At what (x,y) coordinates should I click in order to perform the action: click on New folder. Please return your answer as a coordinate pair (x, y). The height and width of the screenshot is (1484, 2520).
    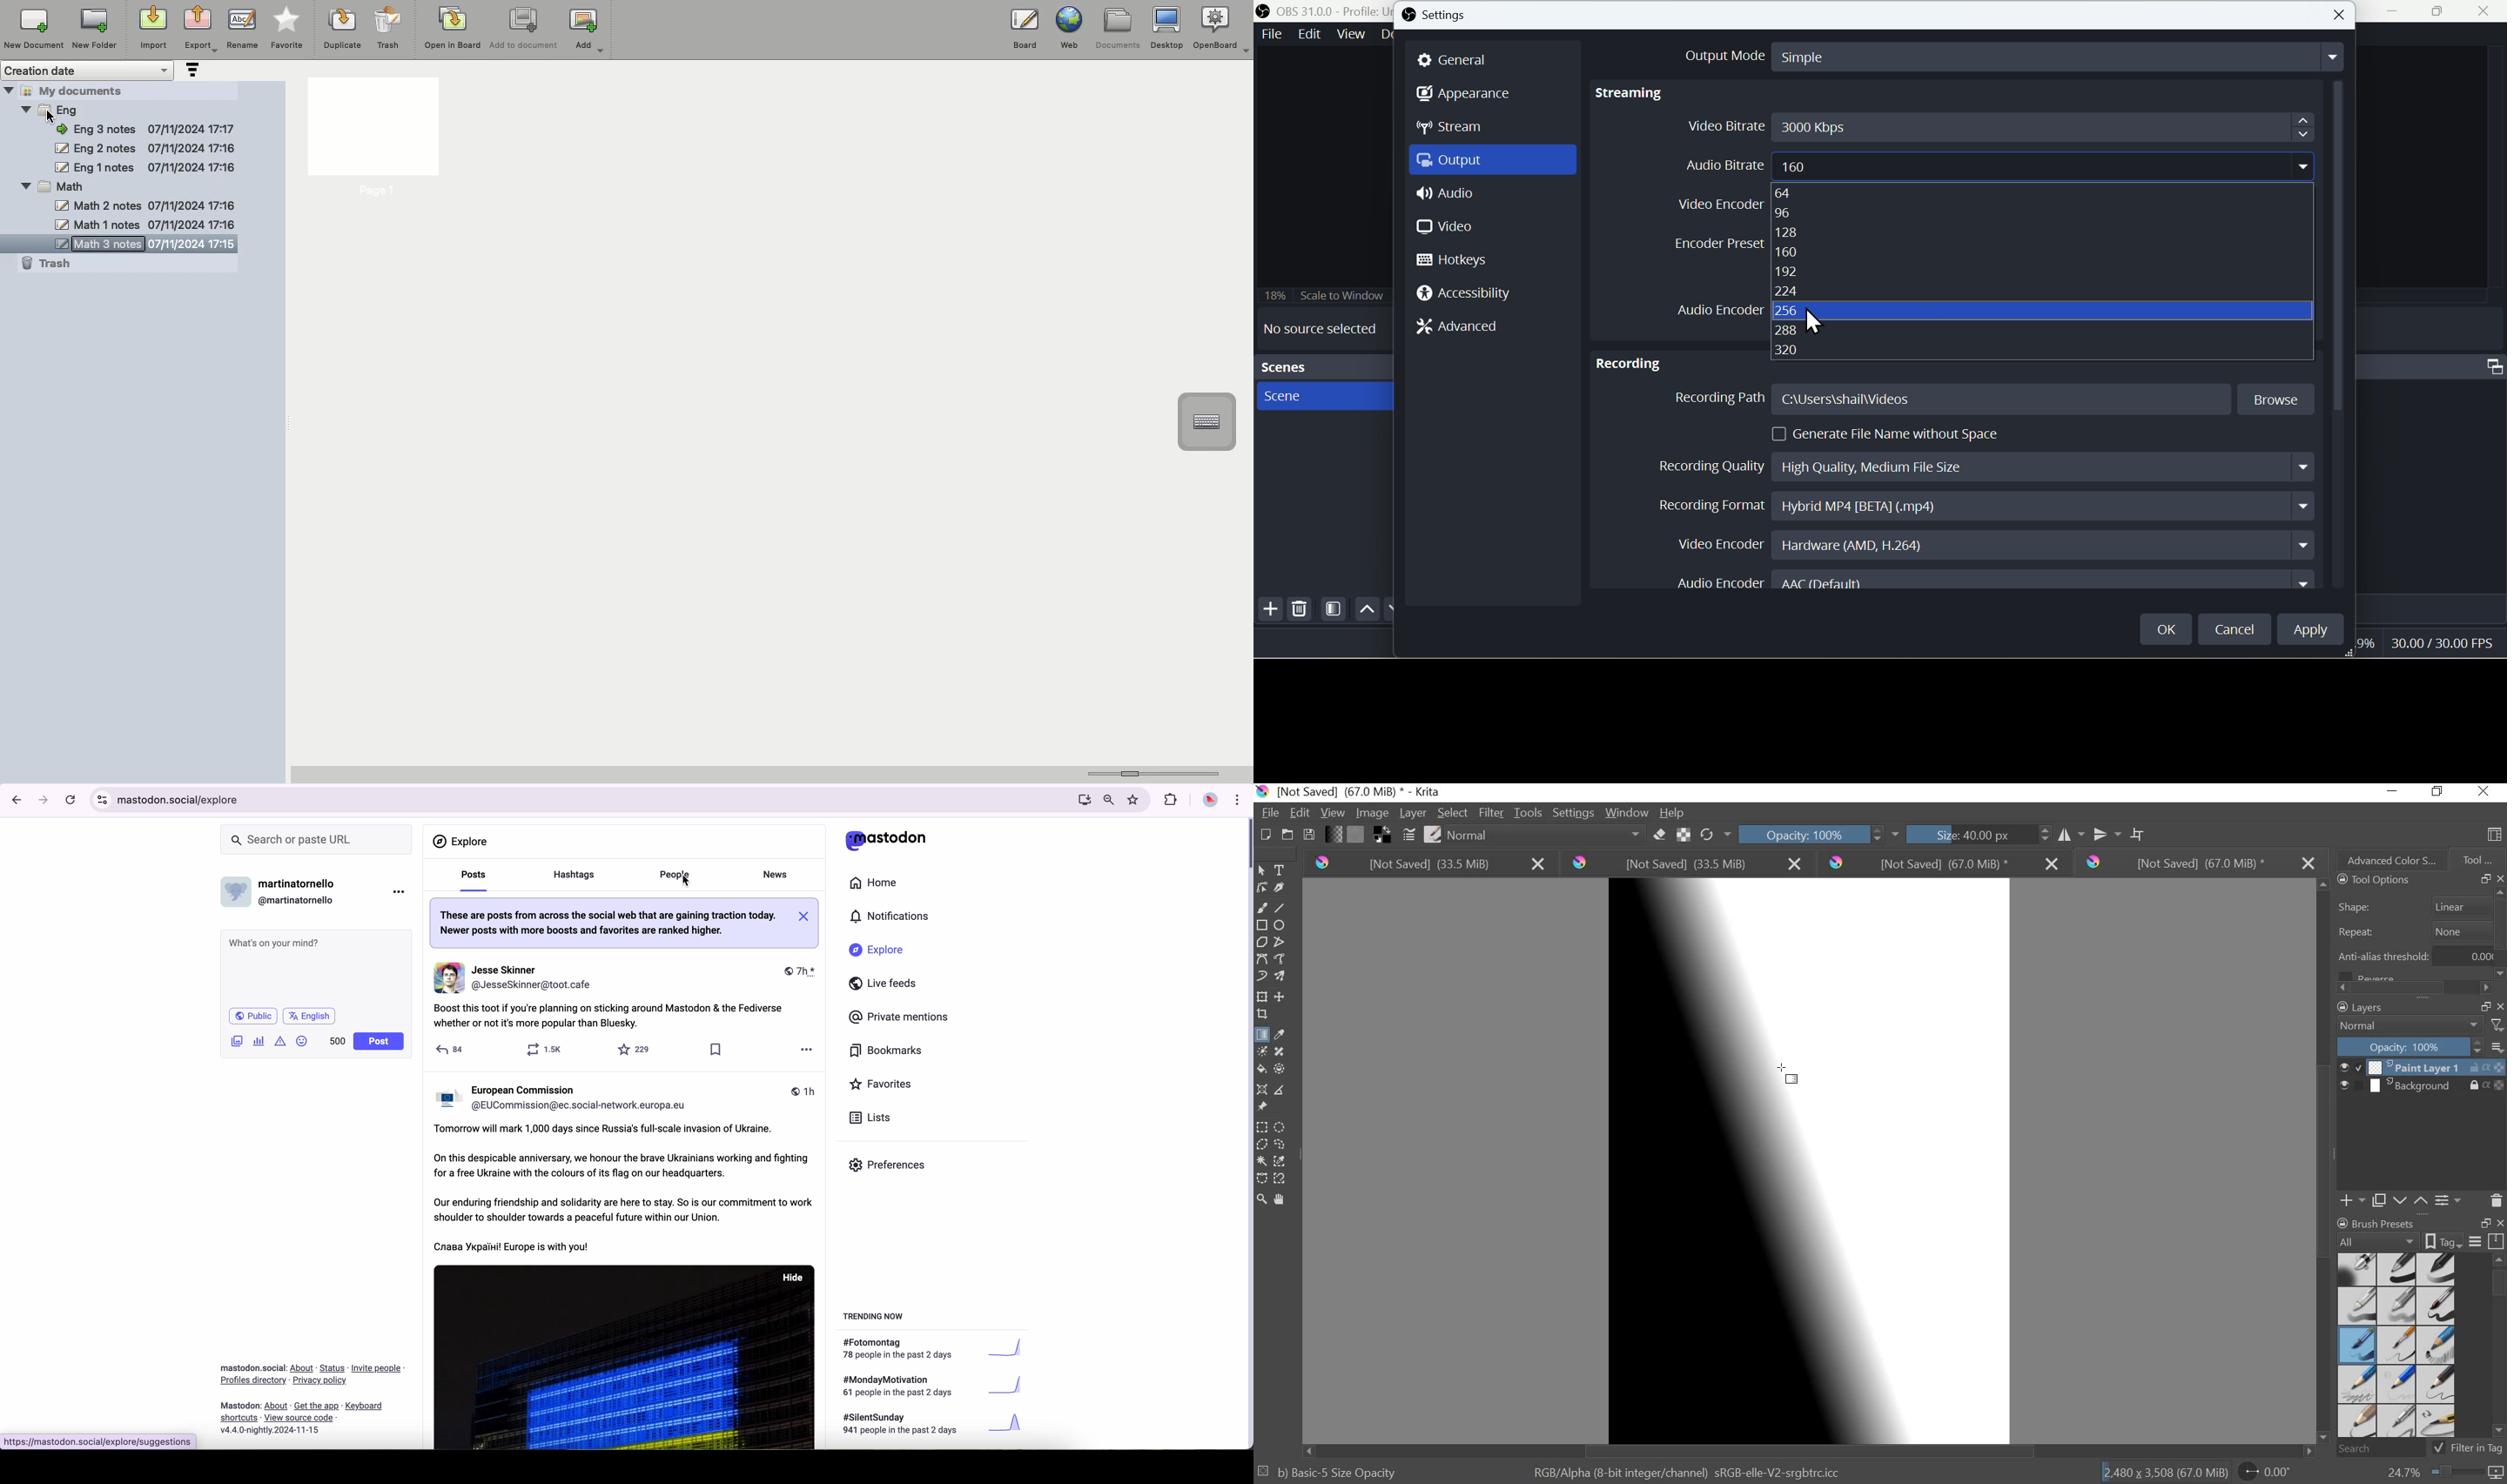
    Looking at the image, I should click on (93, 30).